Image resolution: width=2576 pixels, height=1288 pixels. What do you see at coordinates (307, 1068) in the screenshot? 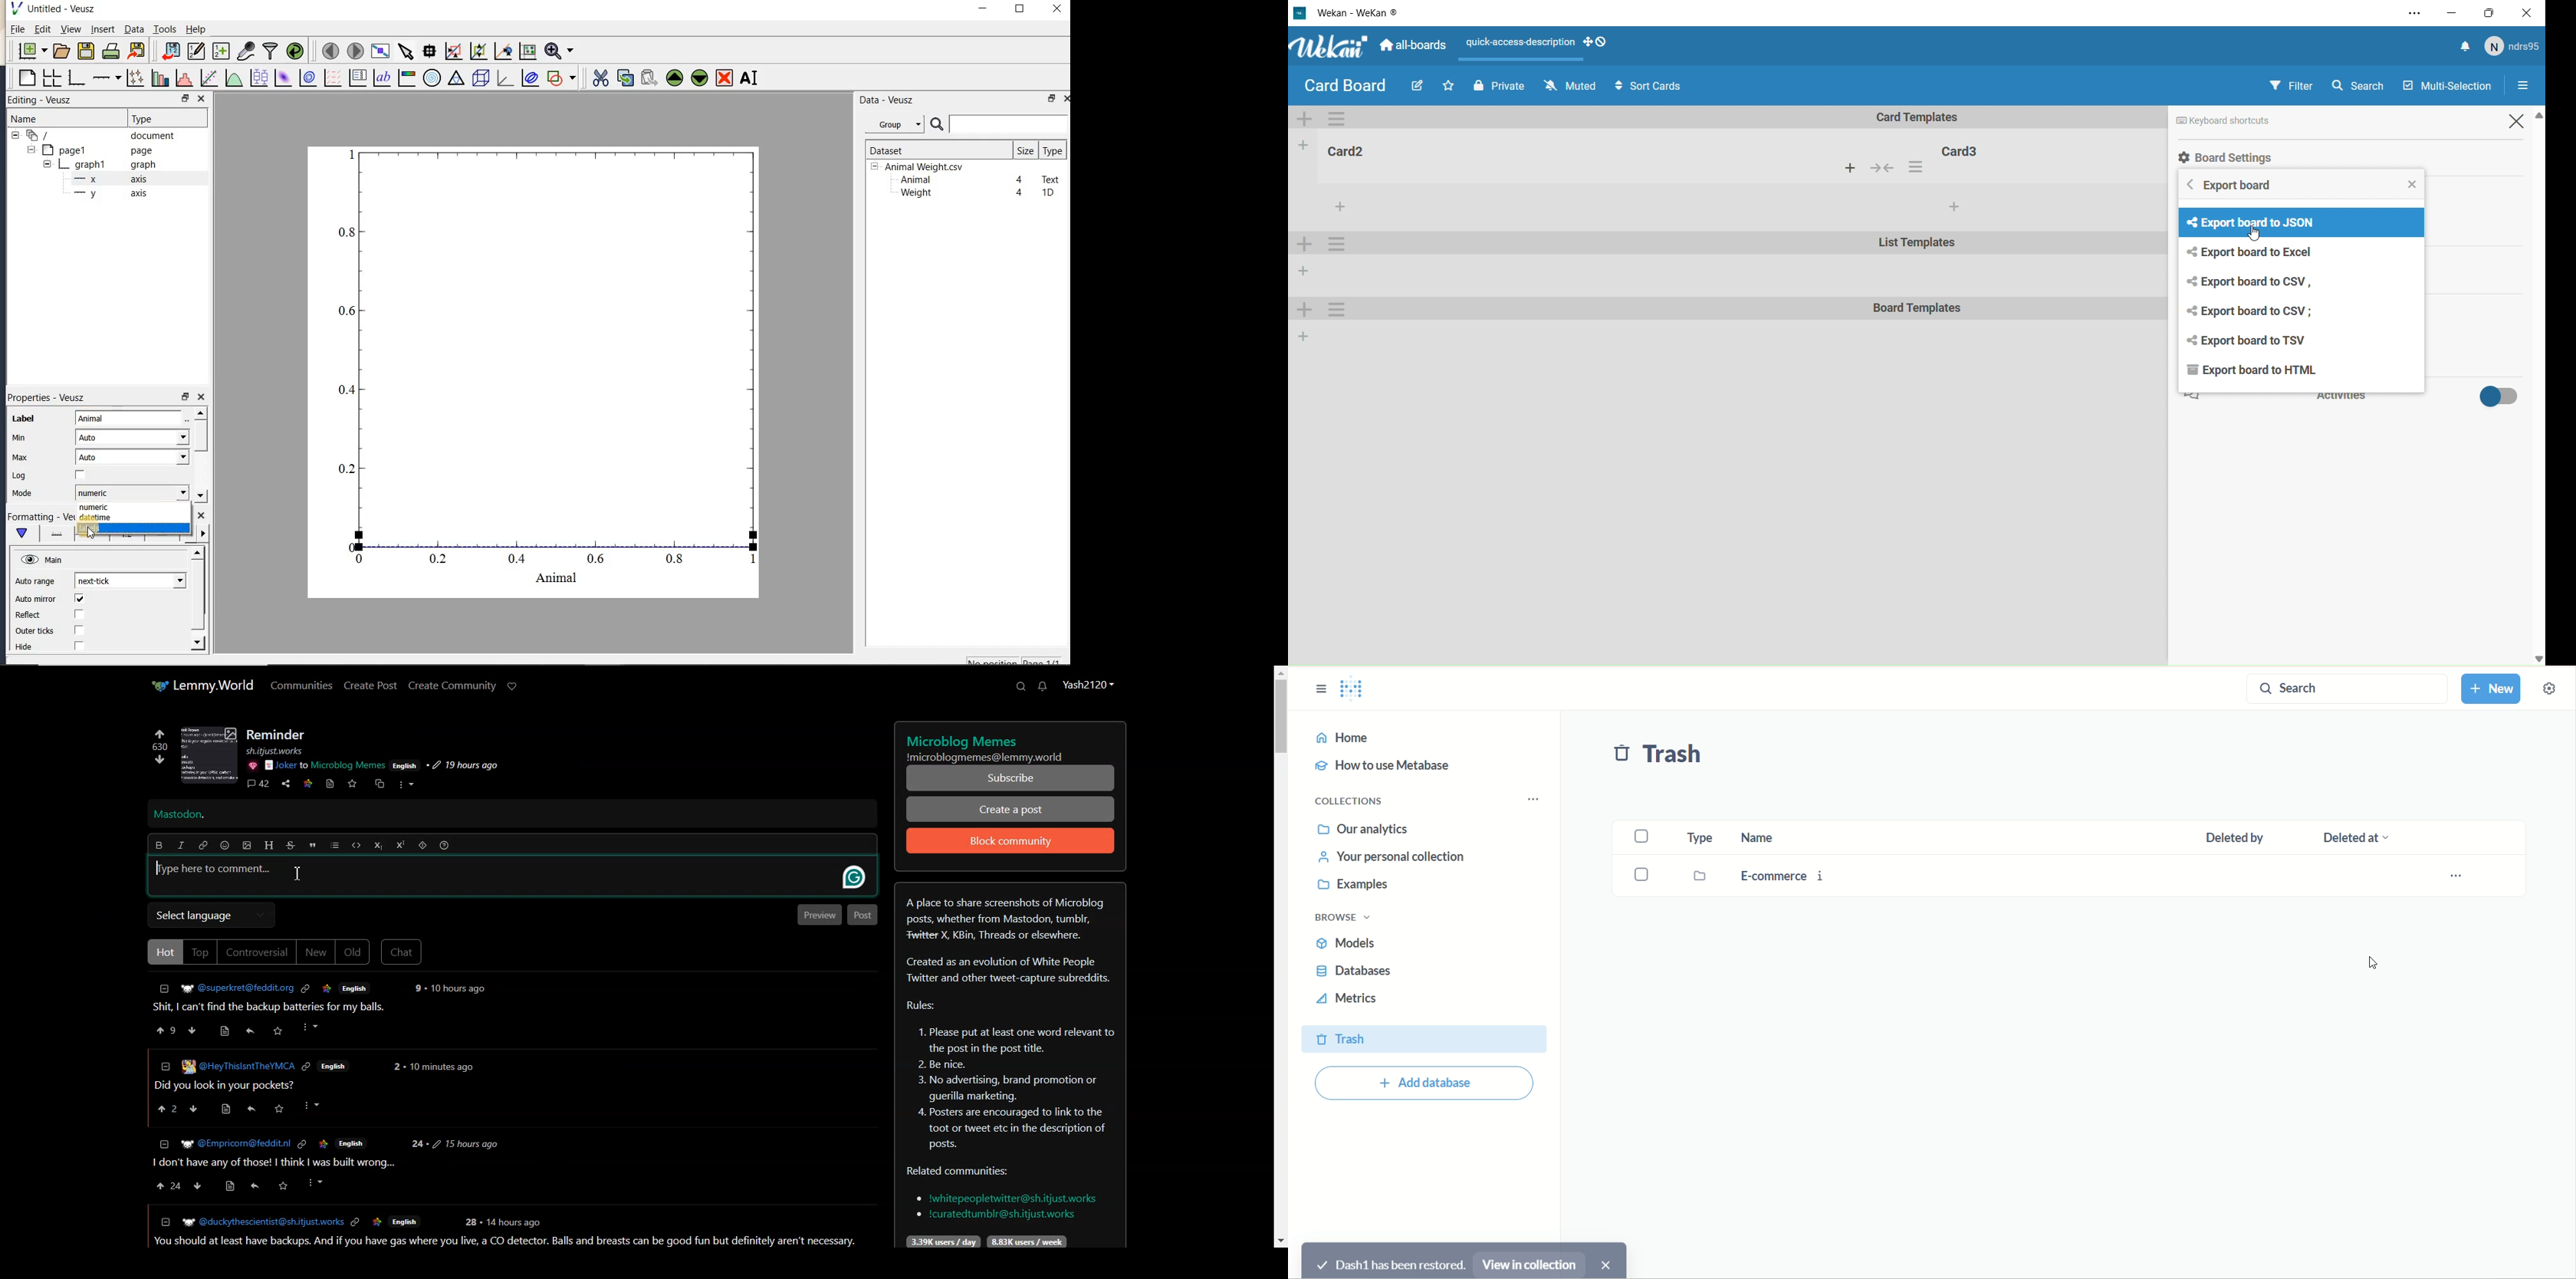
I see `` at bounding box center [307, 1068].